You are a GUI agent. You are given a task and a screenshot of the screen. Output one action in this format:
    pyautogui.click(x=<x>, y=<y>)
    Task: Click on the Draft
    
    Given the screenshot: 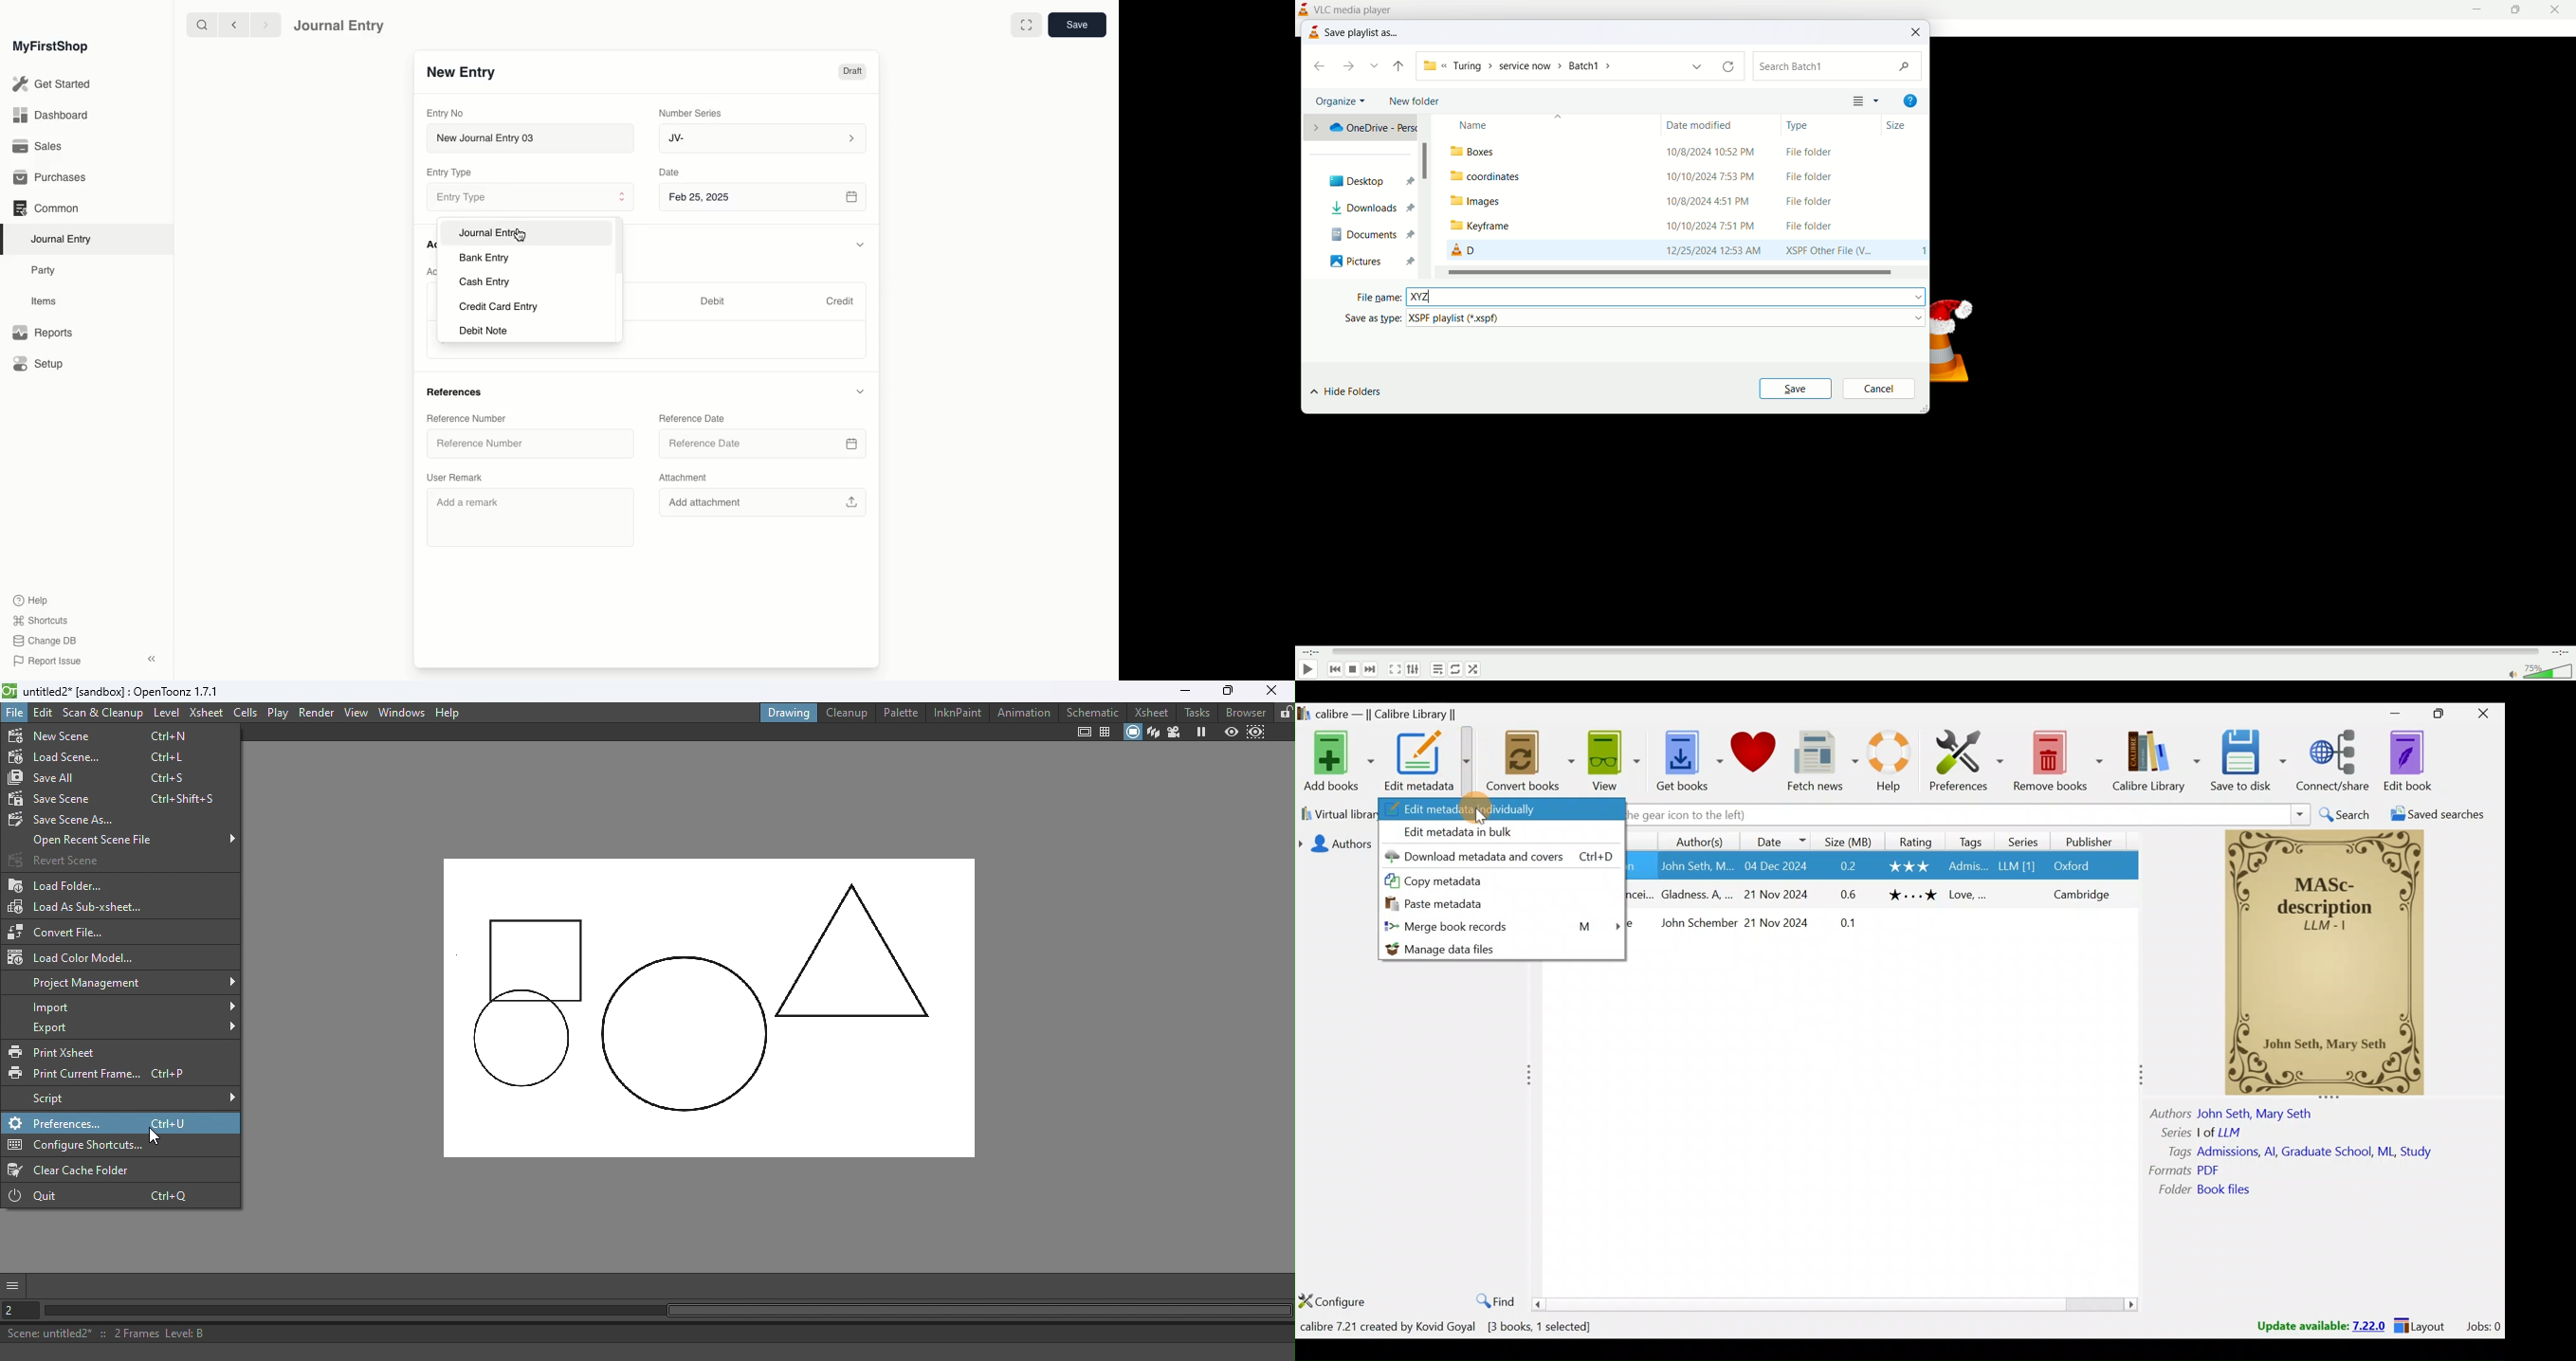 What is the action you would take?
    pyautogui.click(x=852, y=73)
    